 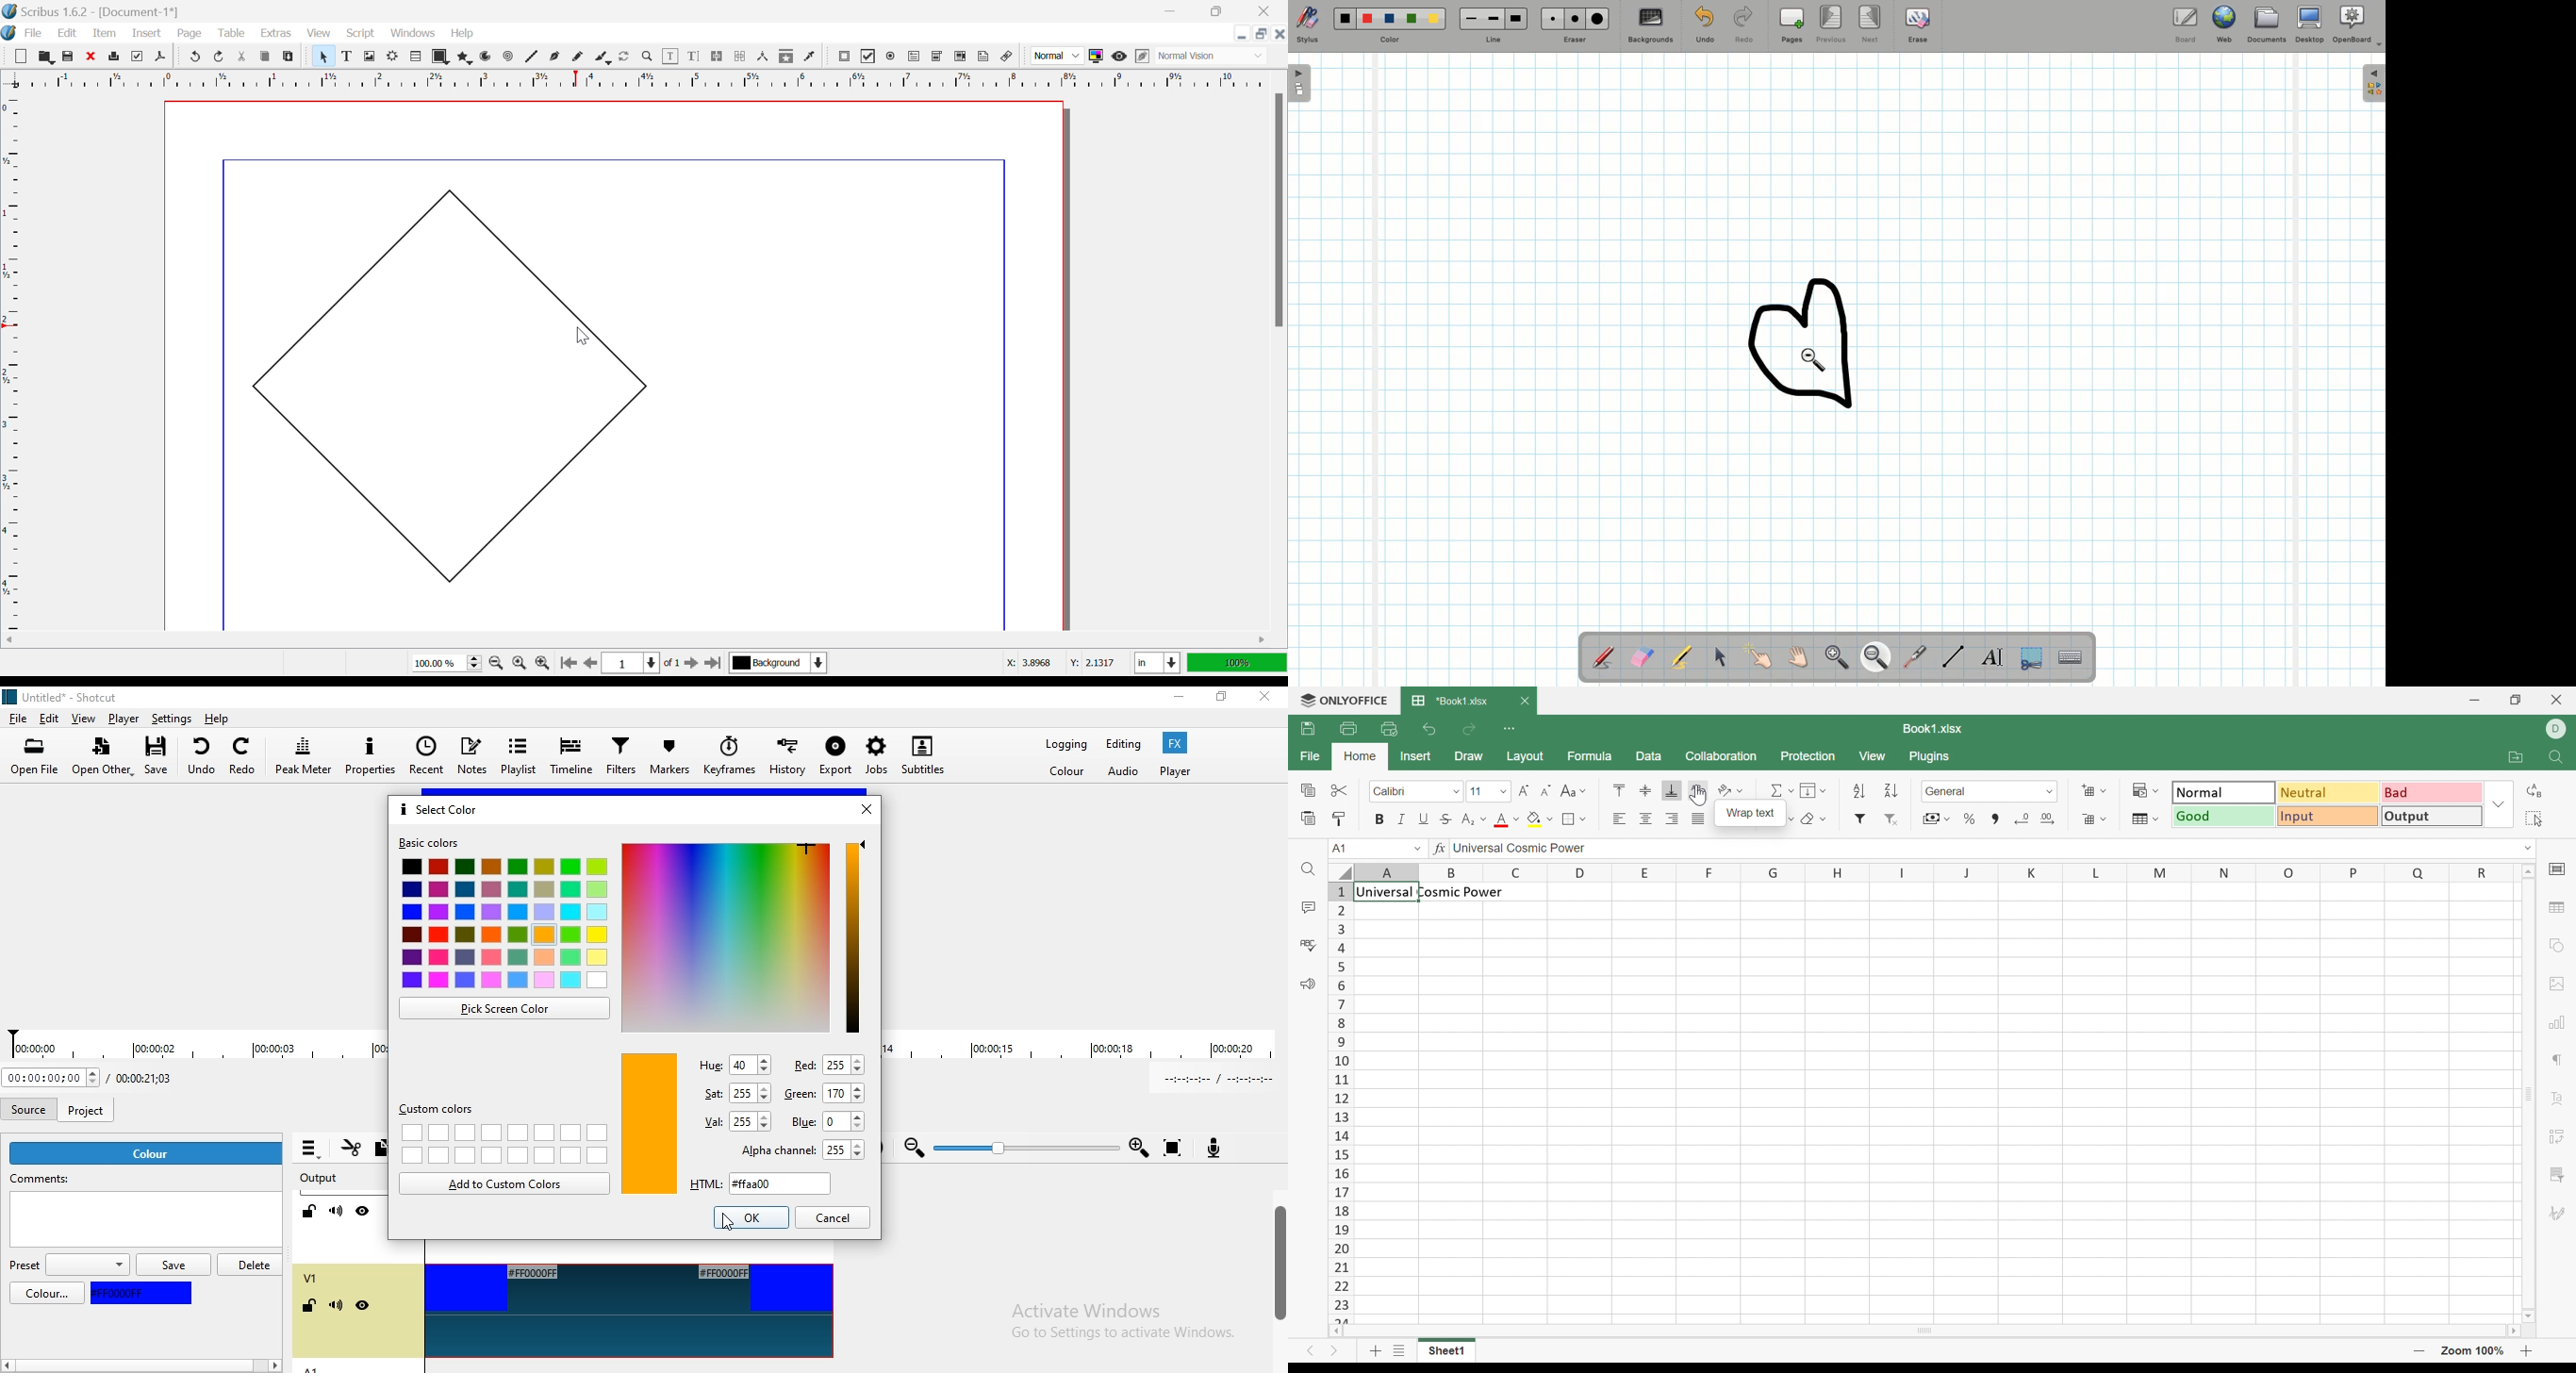 I want to click on green, so click(x=826, y=1095).